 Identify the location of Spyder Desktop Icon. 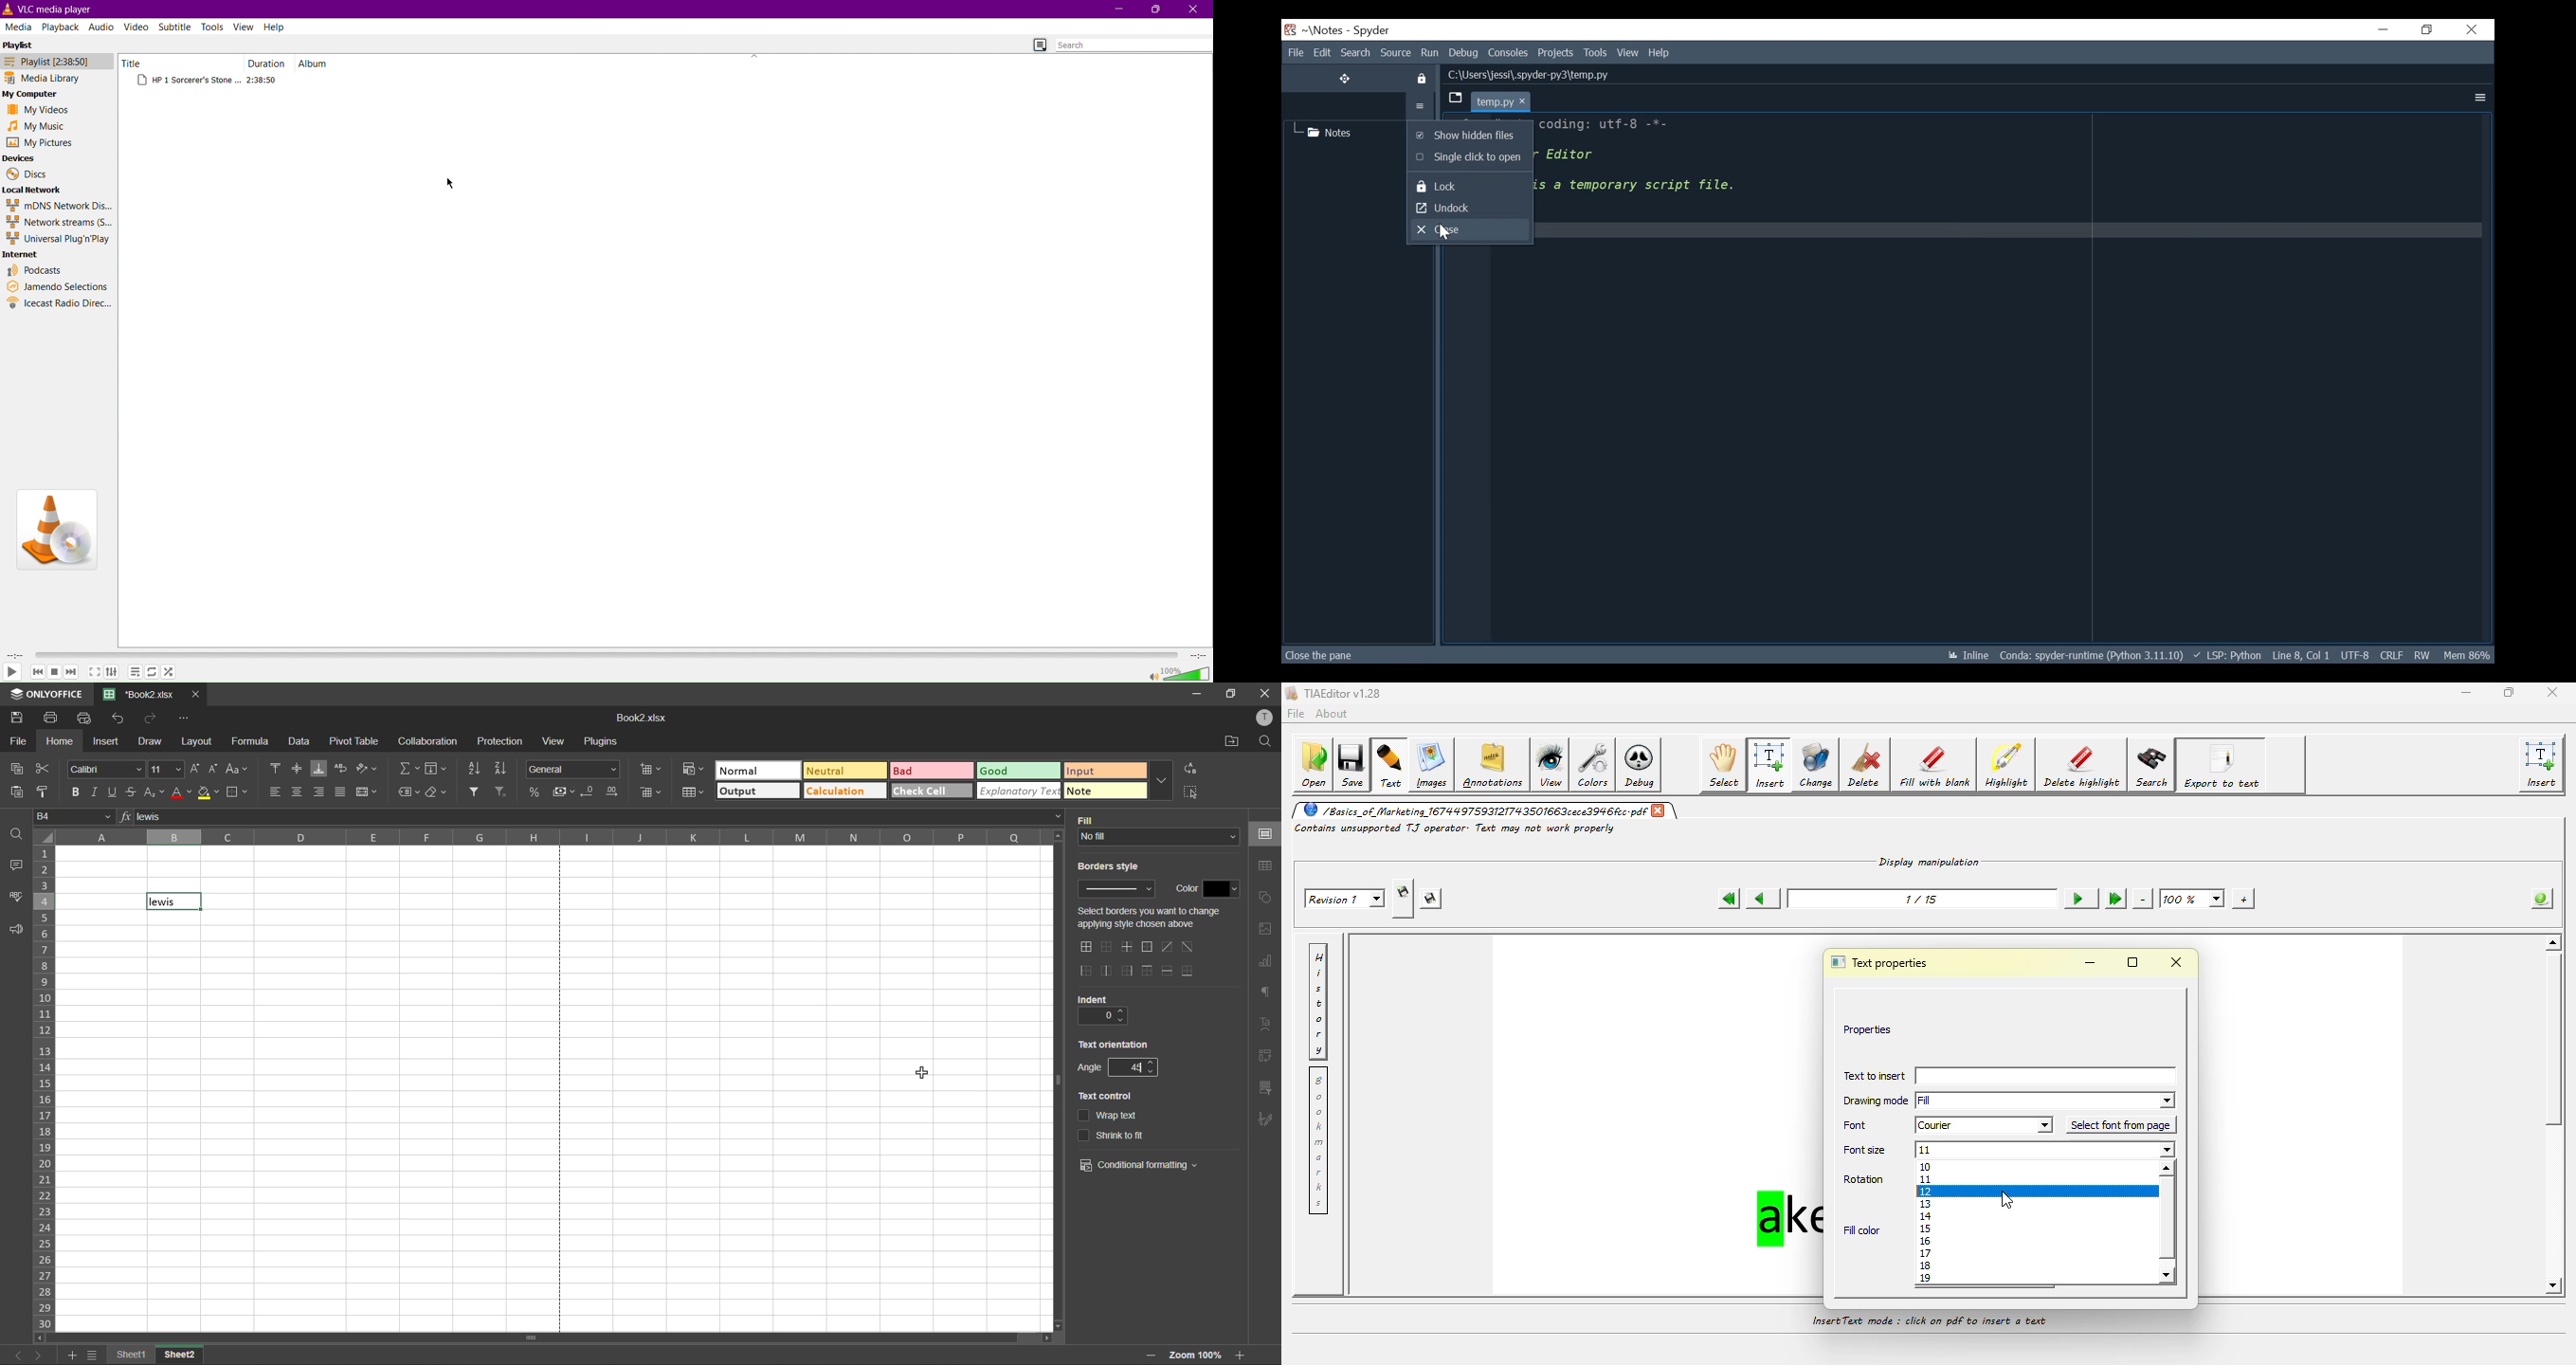
(1290, 30).